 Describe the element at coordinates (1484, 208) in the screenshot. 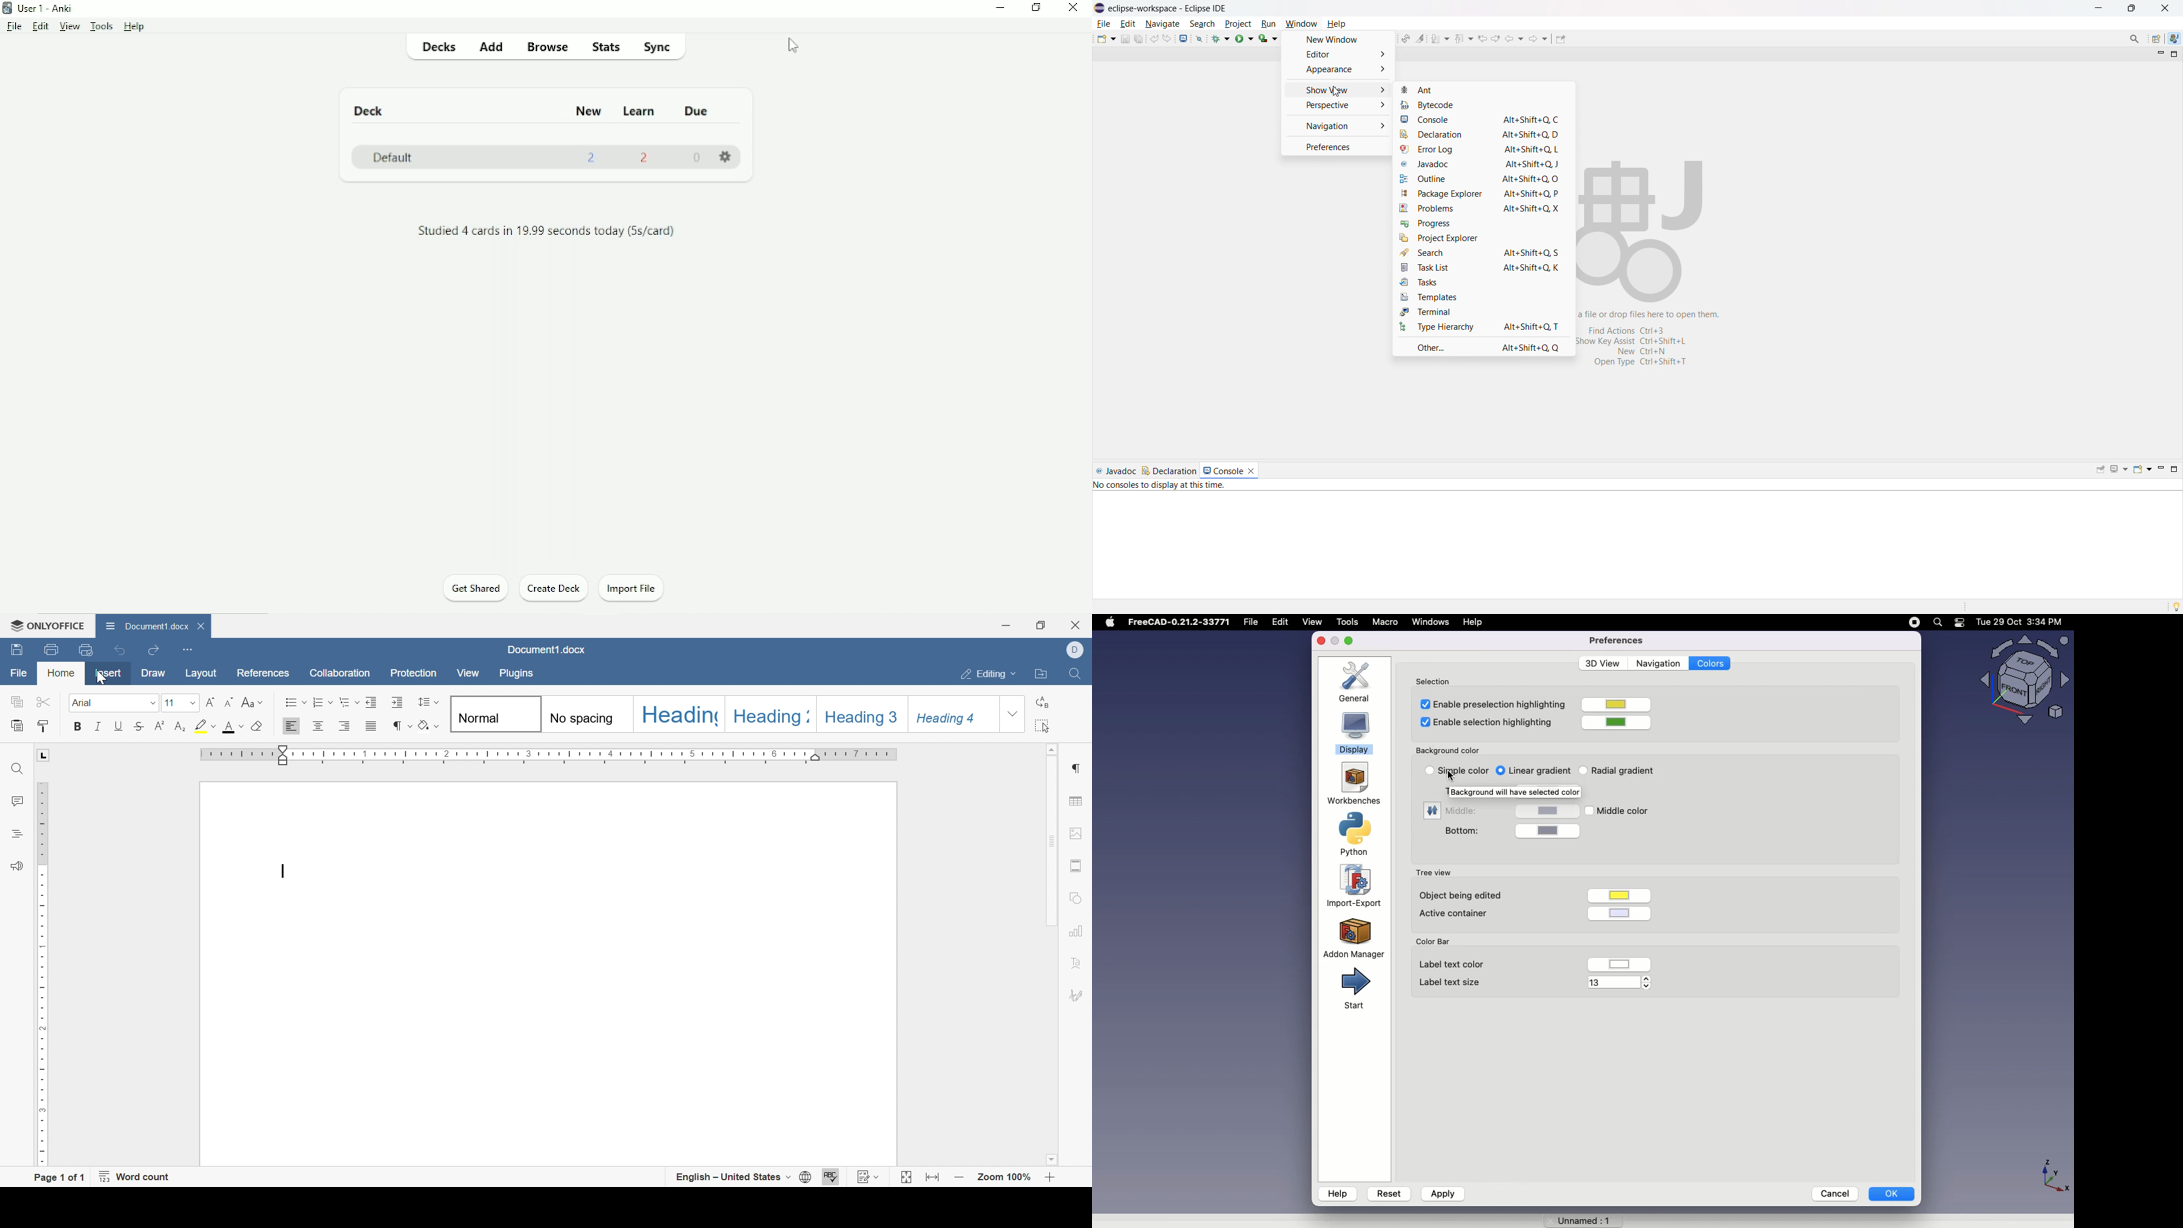

I see `problems` at that location.